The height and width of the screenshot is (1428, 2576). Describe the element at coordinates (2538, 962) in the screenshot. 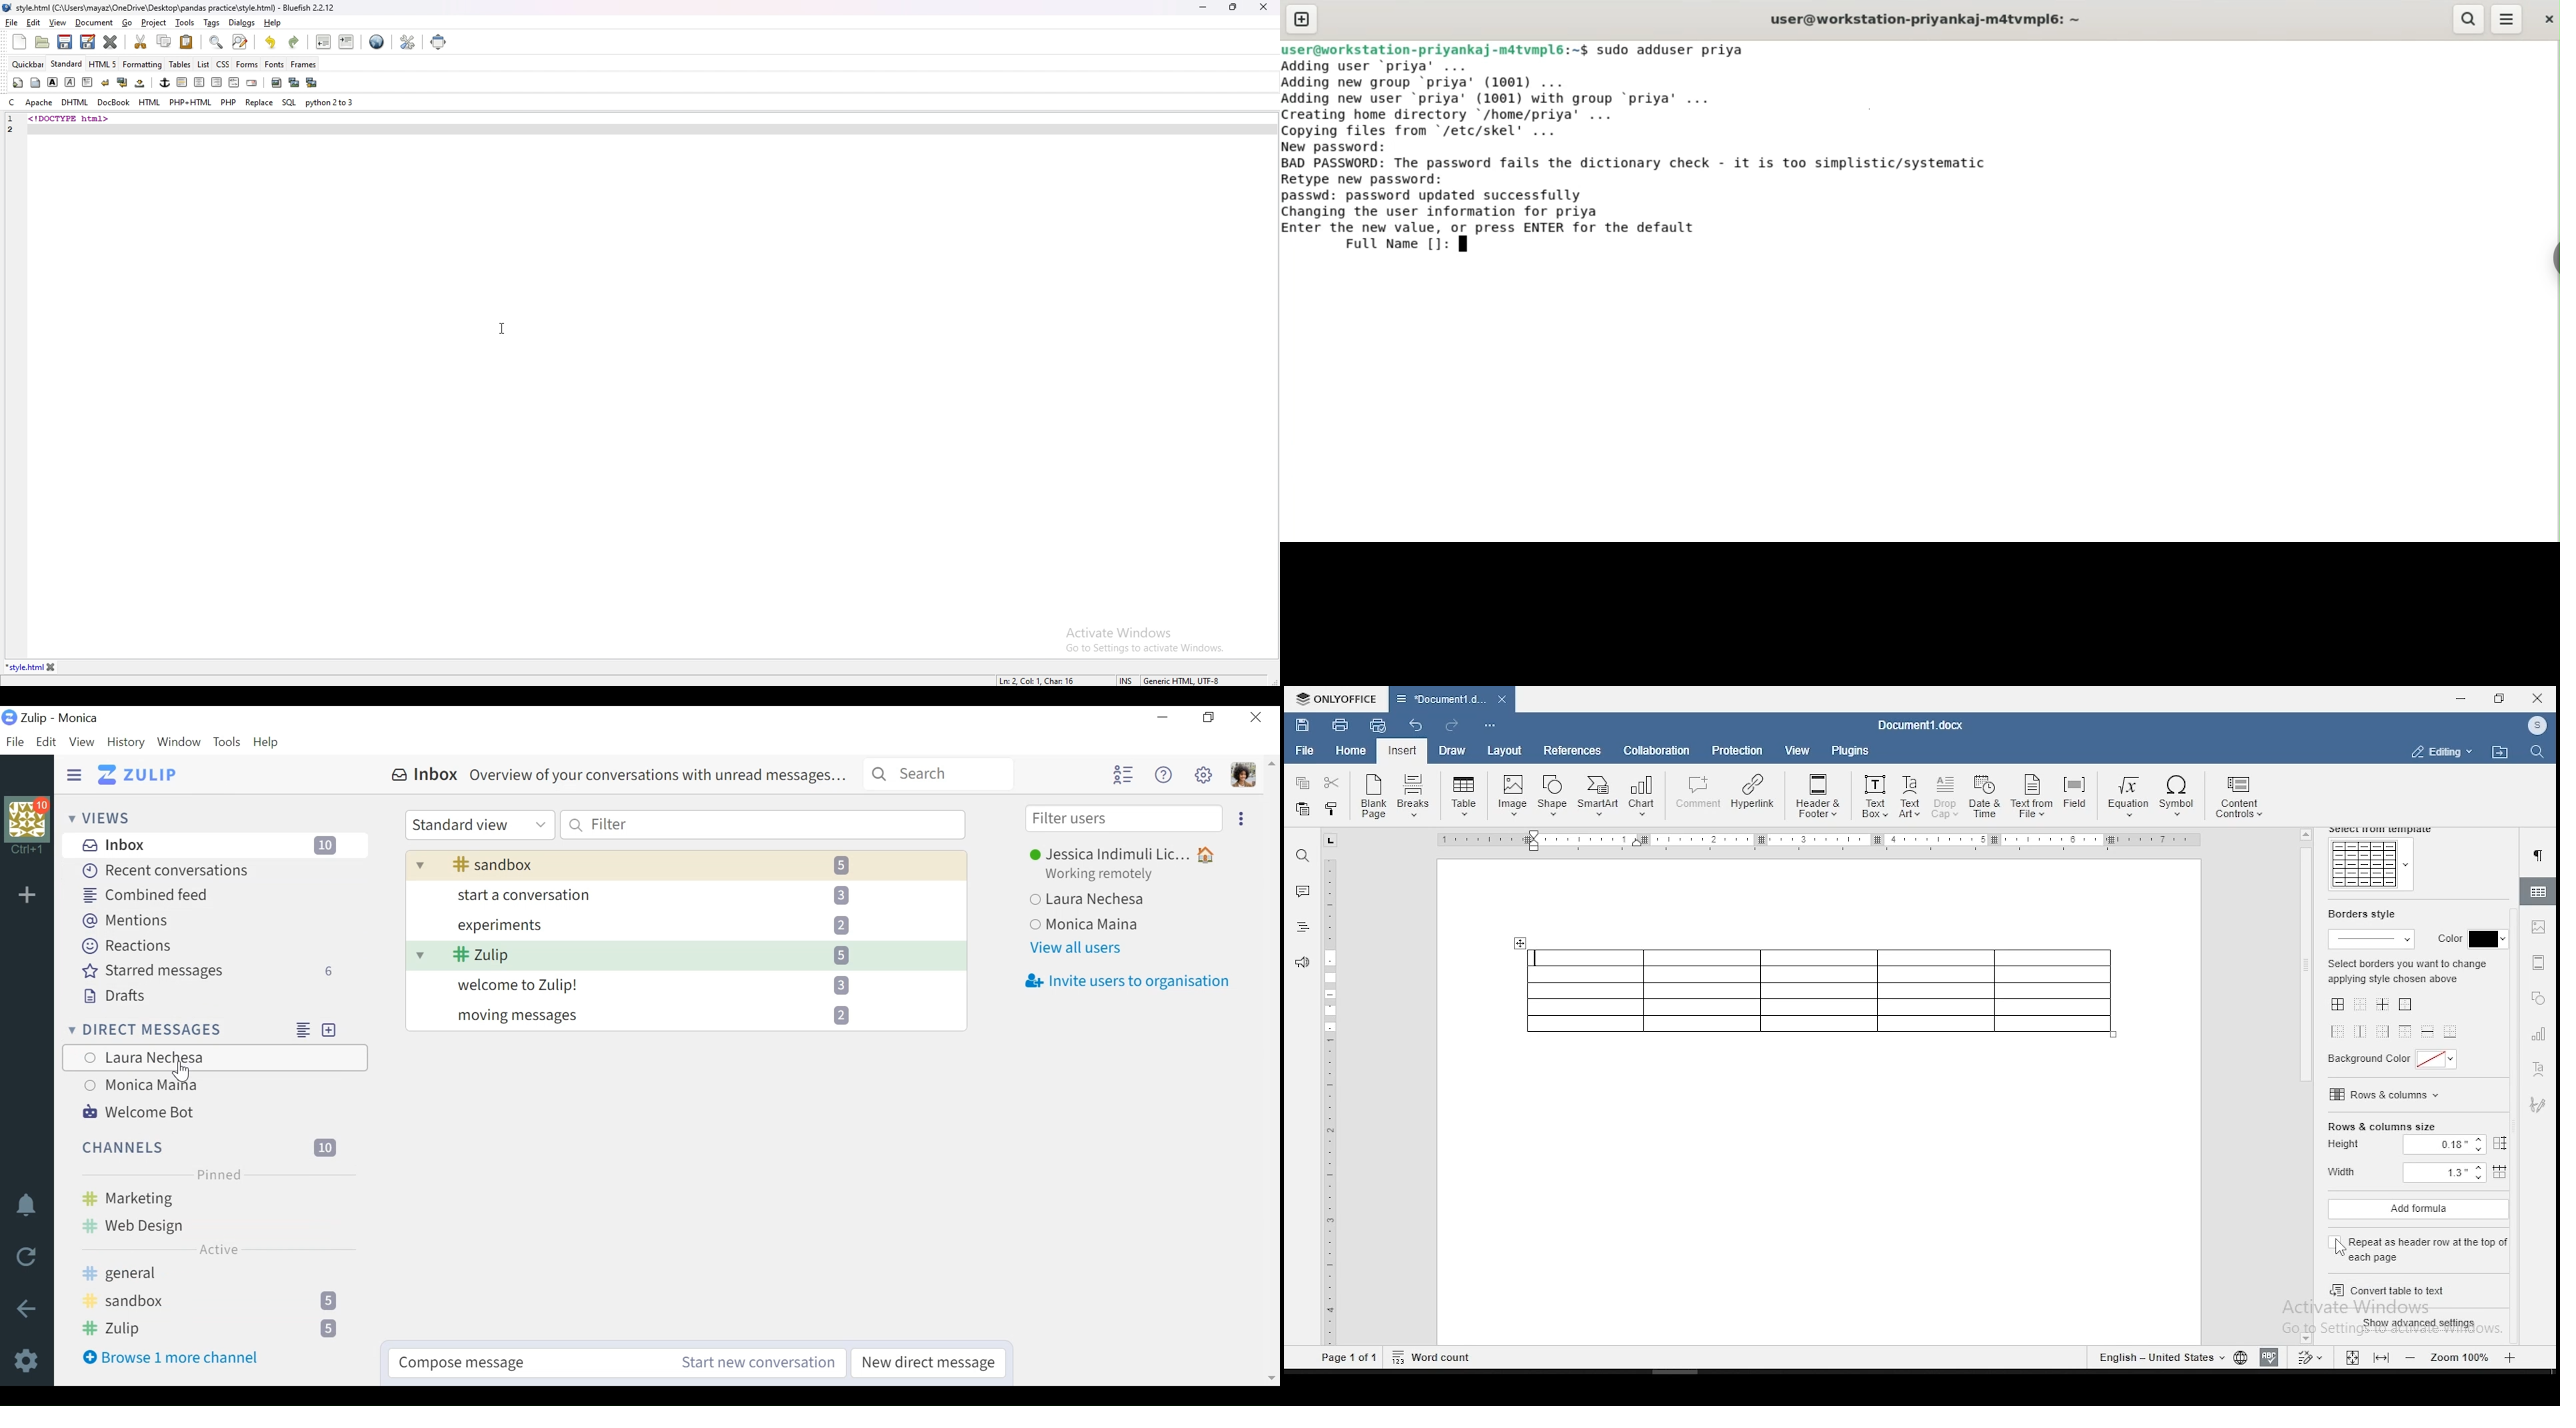

I see `headers & footers` at that location.